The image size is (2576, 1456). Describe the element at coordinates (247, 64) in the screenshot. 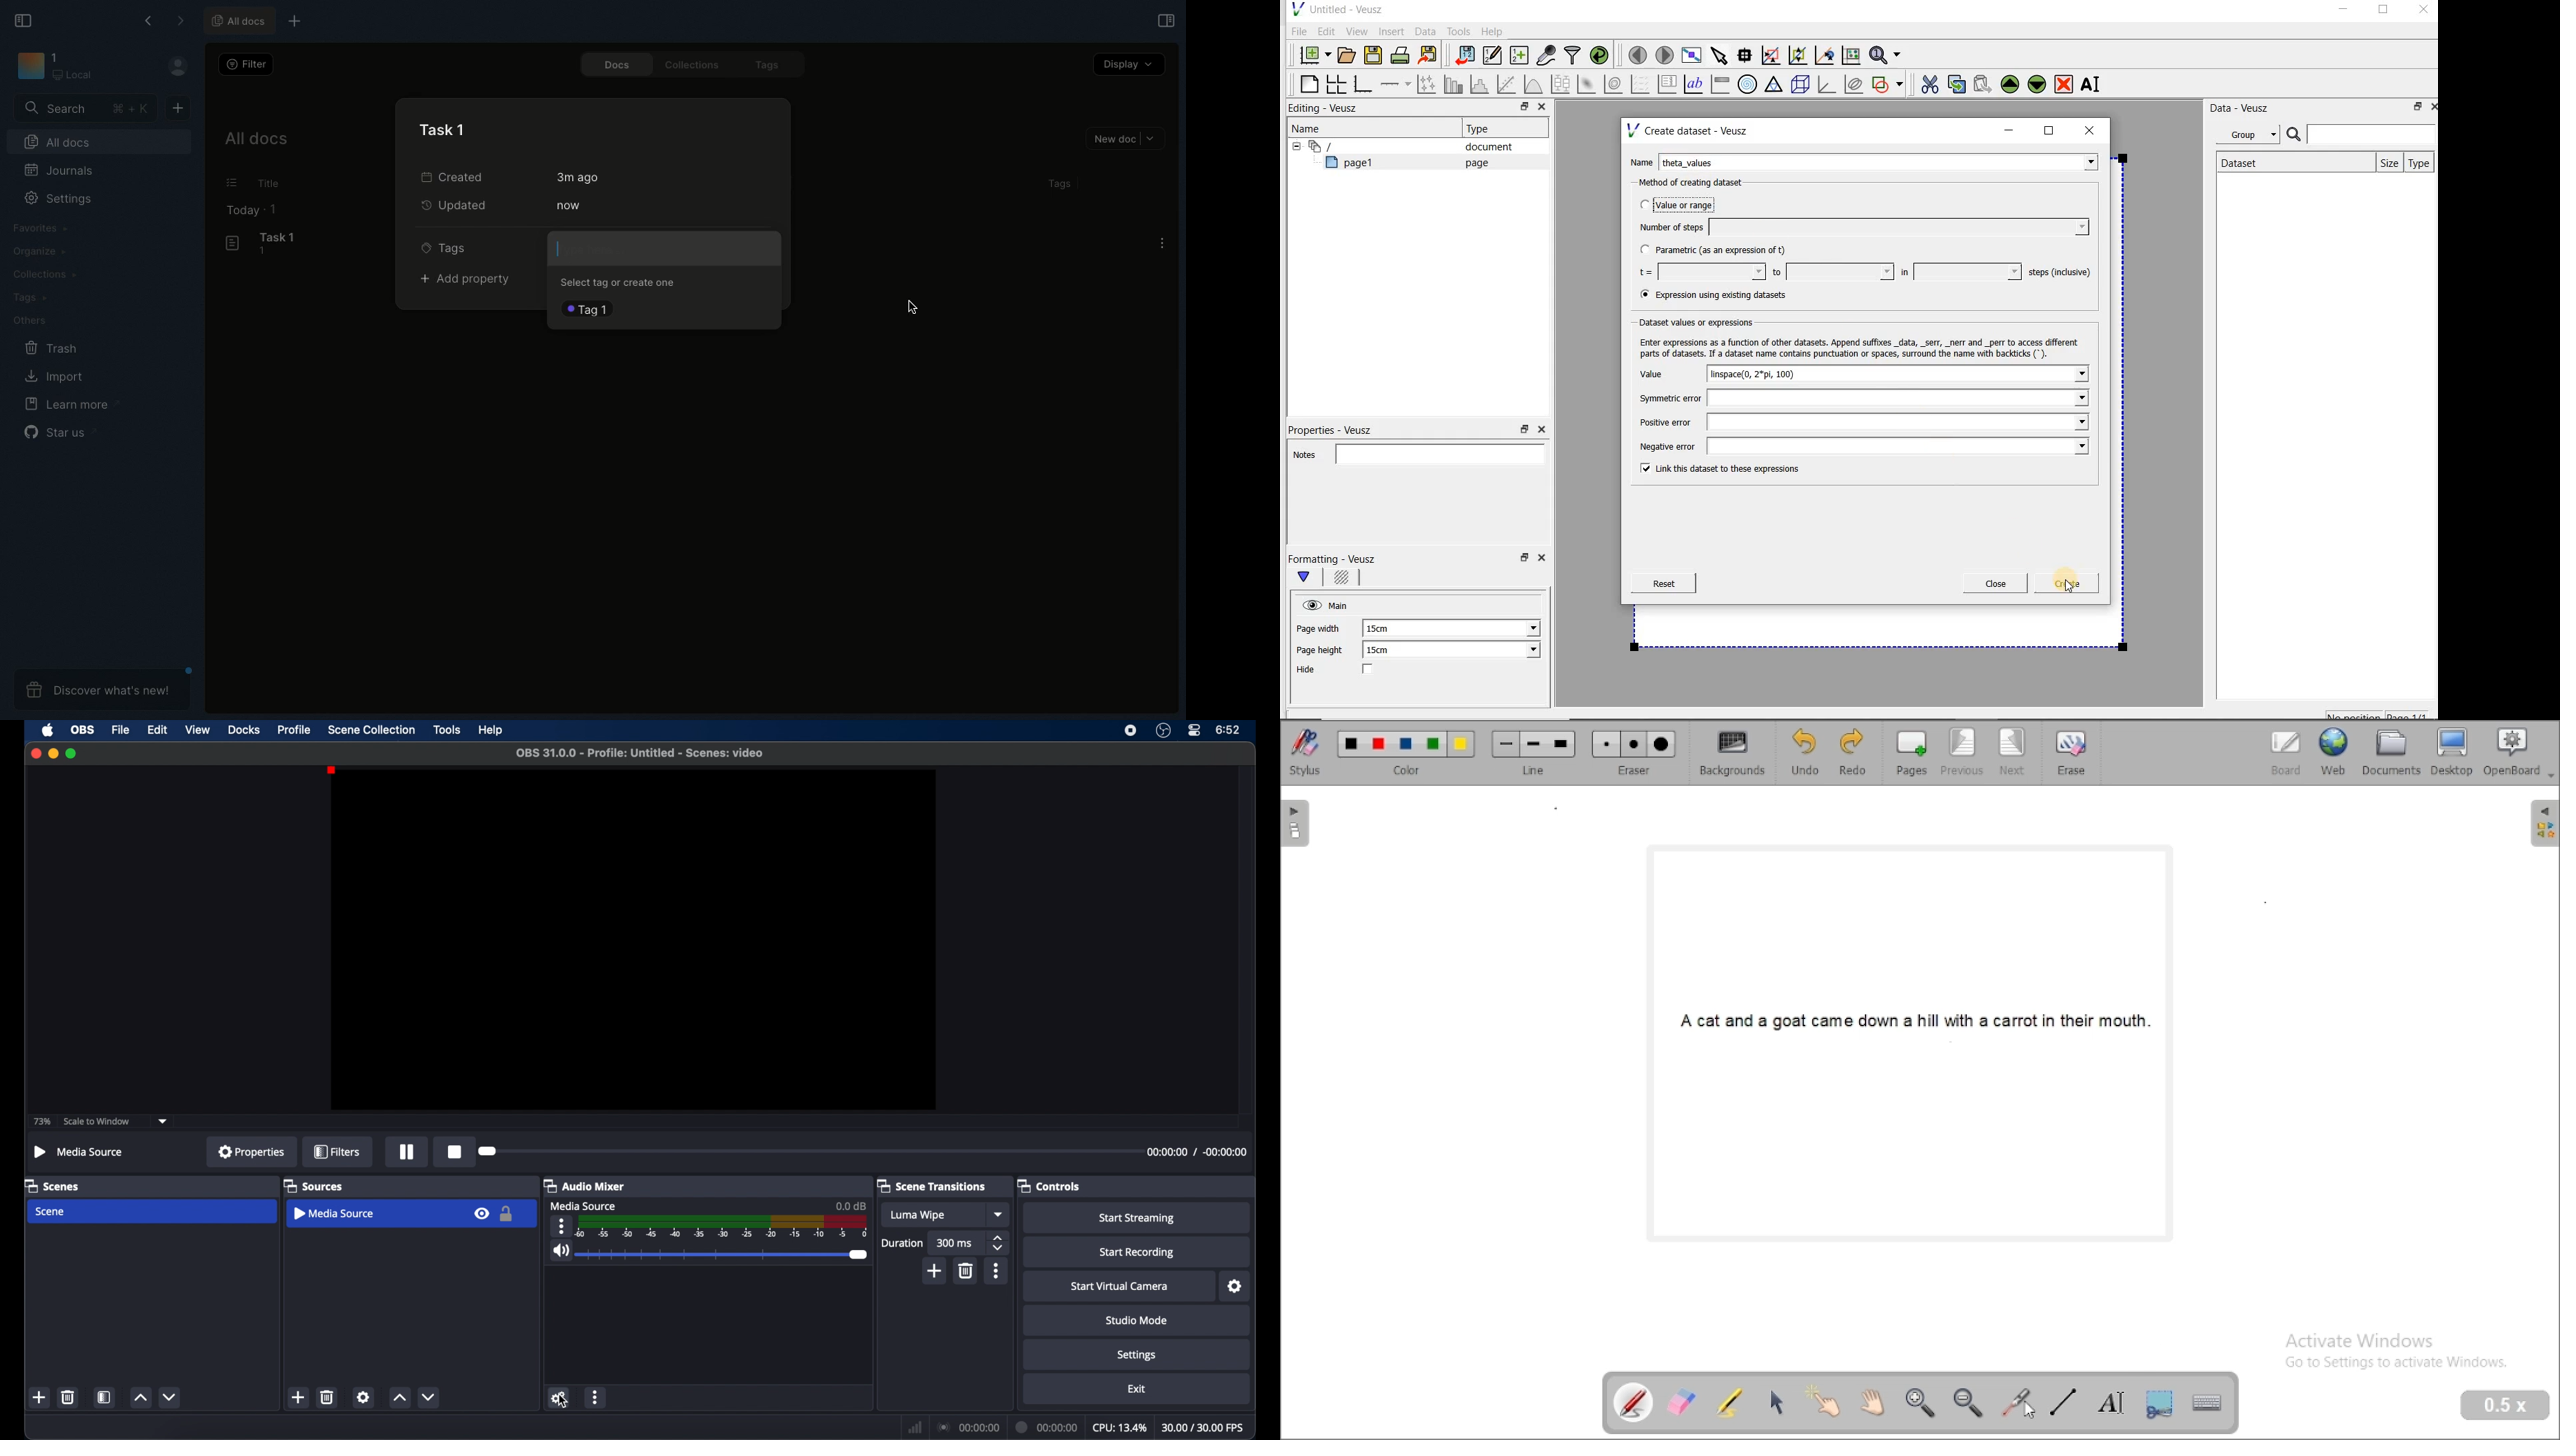

I see `Filter` at that location.